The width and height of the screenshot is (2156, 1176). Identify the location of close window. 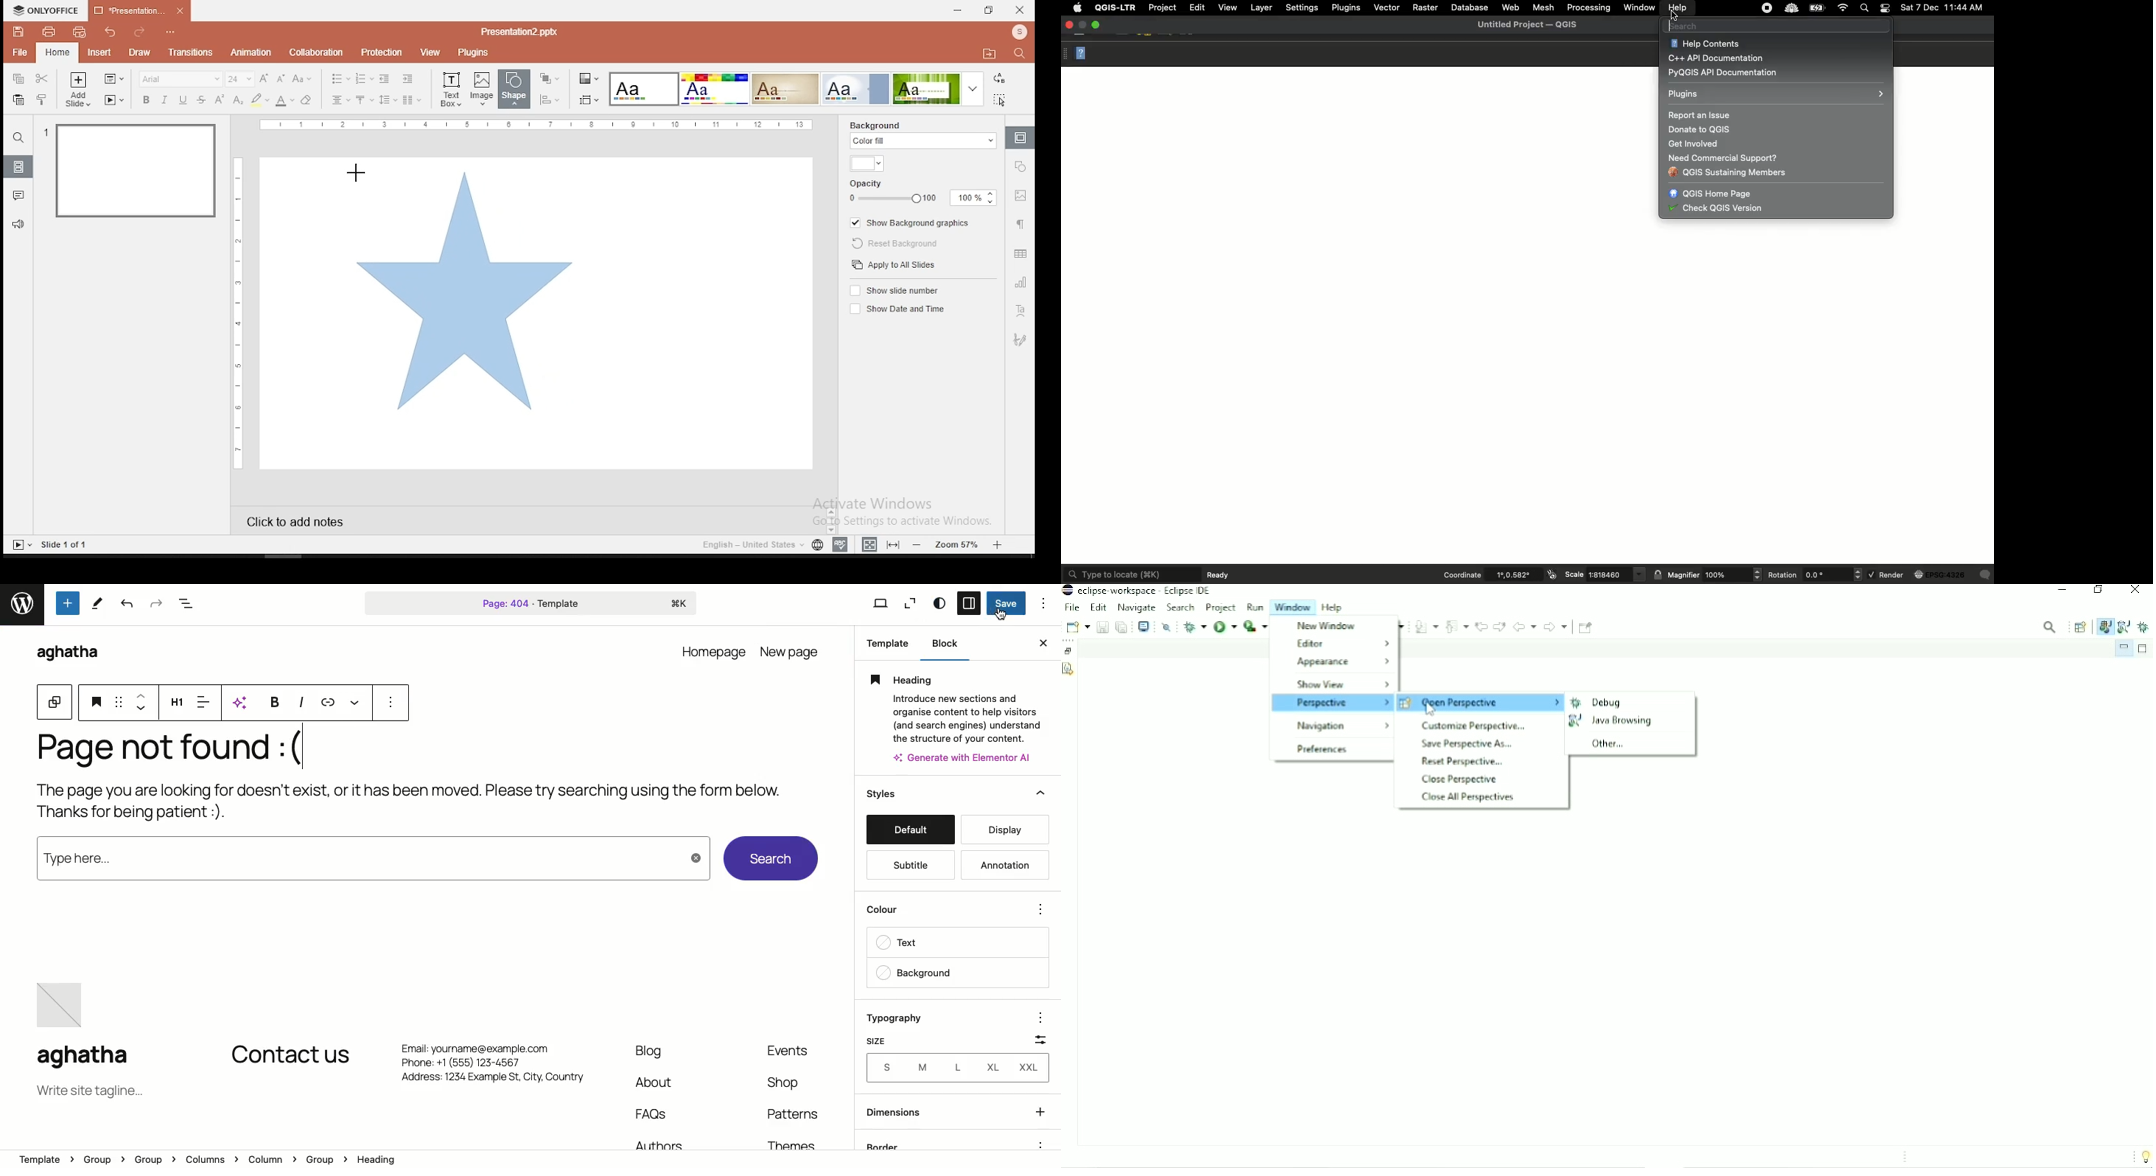
(1020, 10).